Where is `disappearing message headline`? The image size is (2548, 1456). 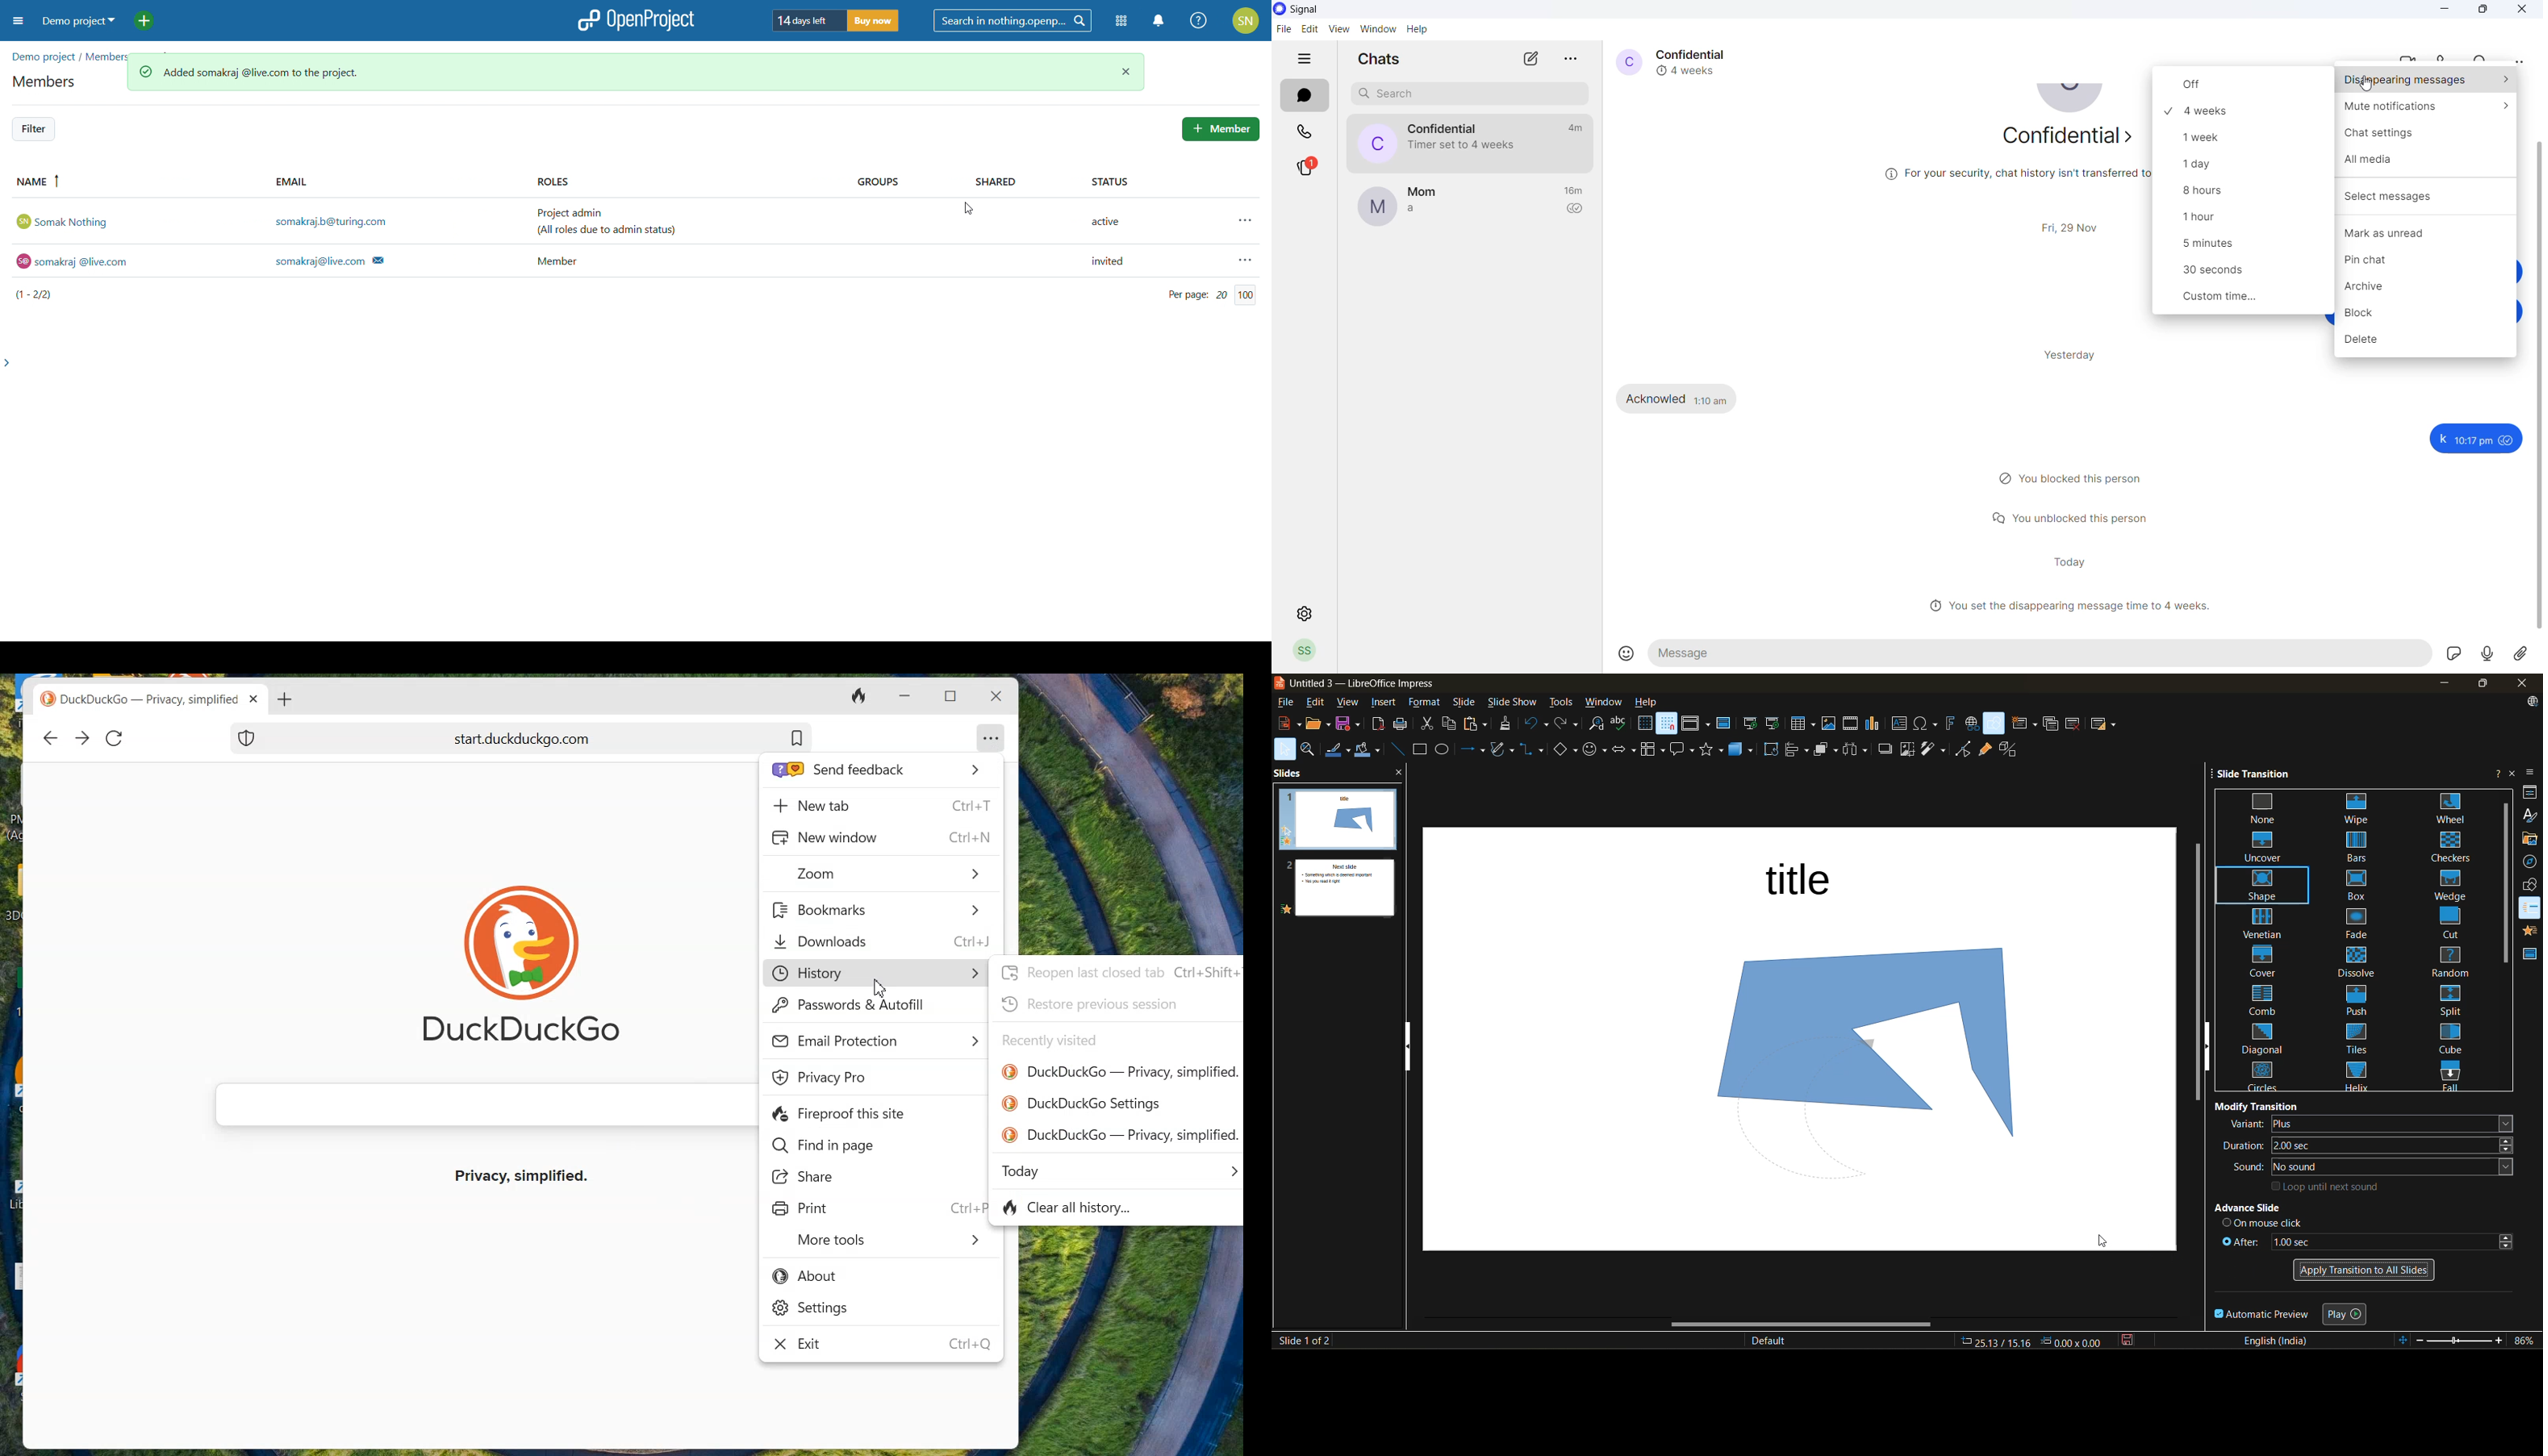
disappearing message headline is located at coordinates (2075, 606).